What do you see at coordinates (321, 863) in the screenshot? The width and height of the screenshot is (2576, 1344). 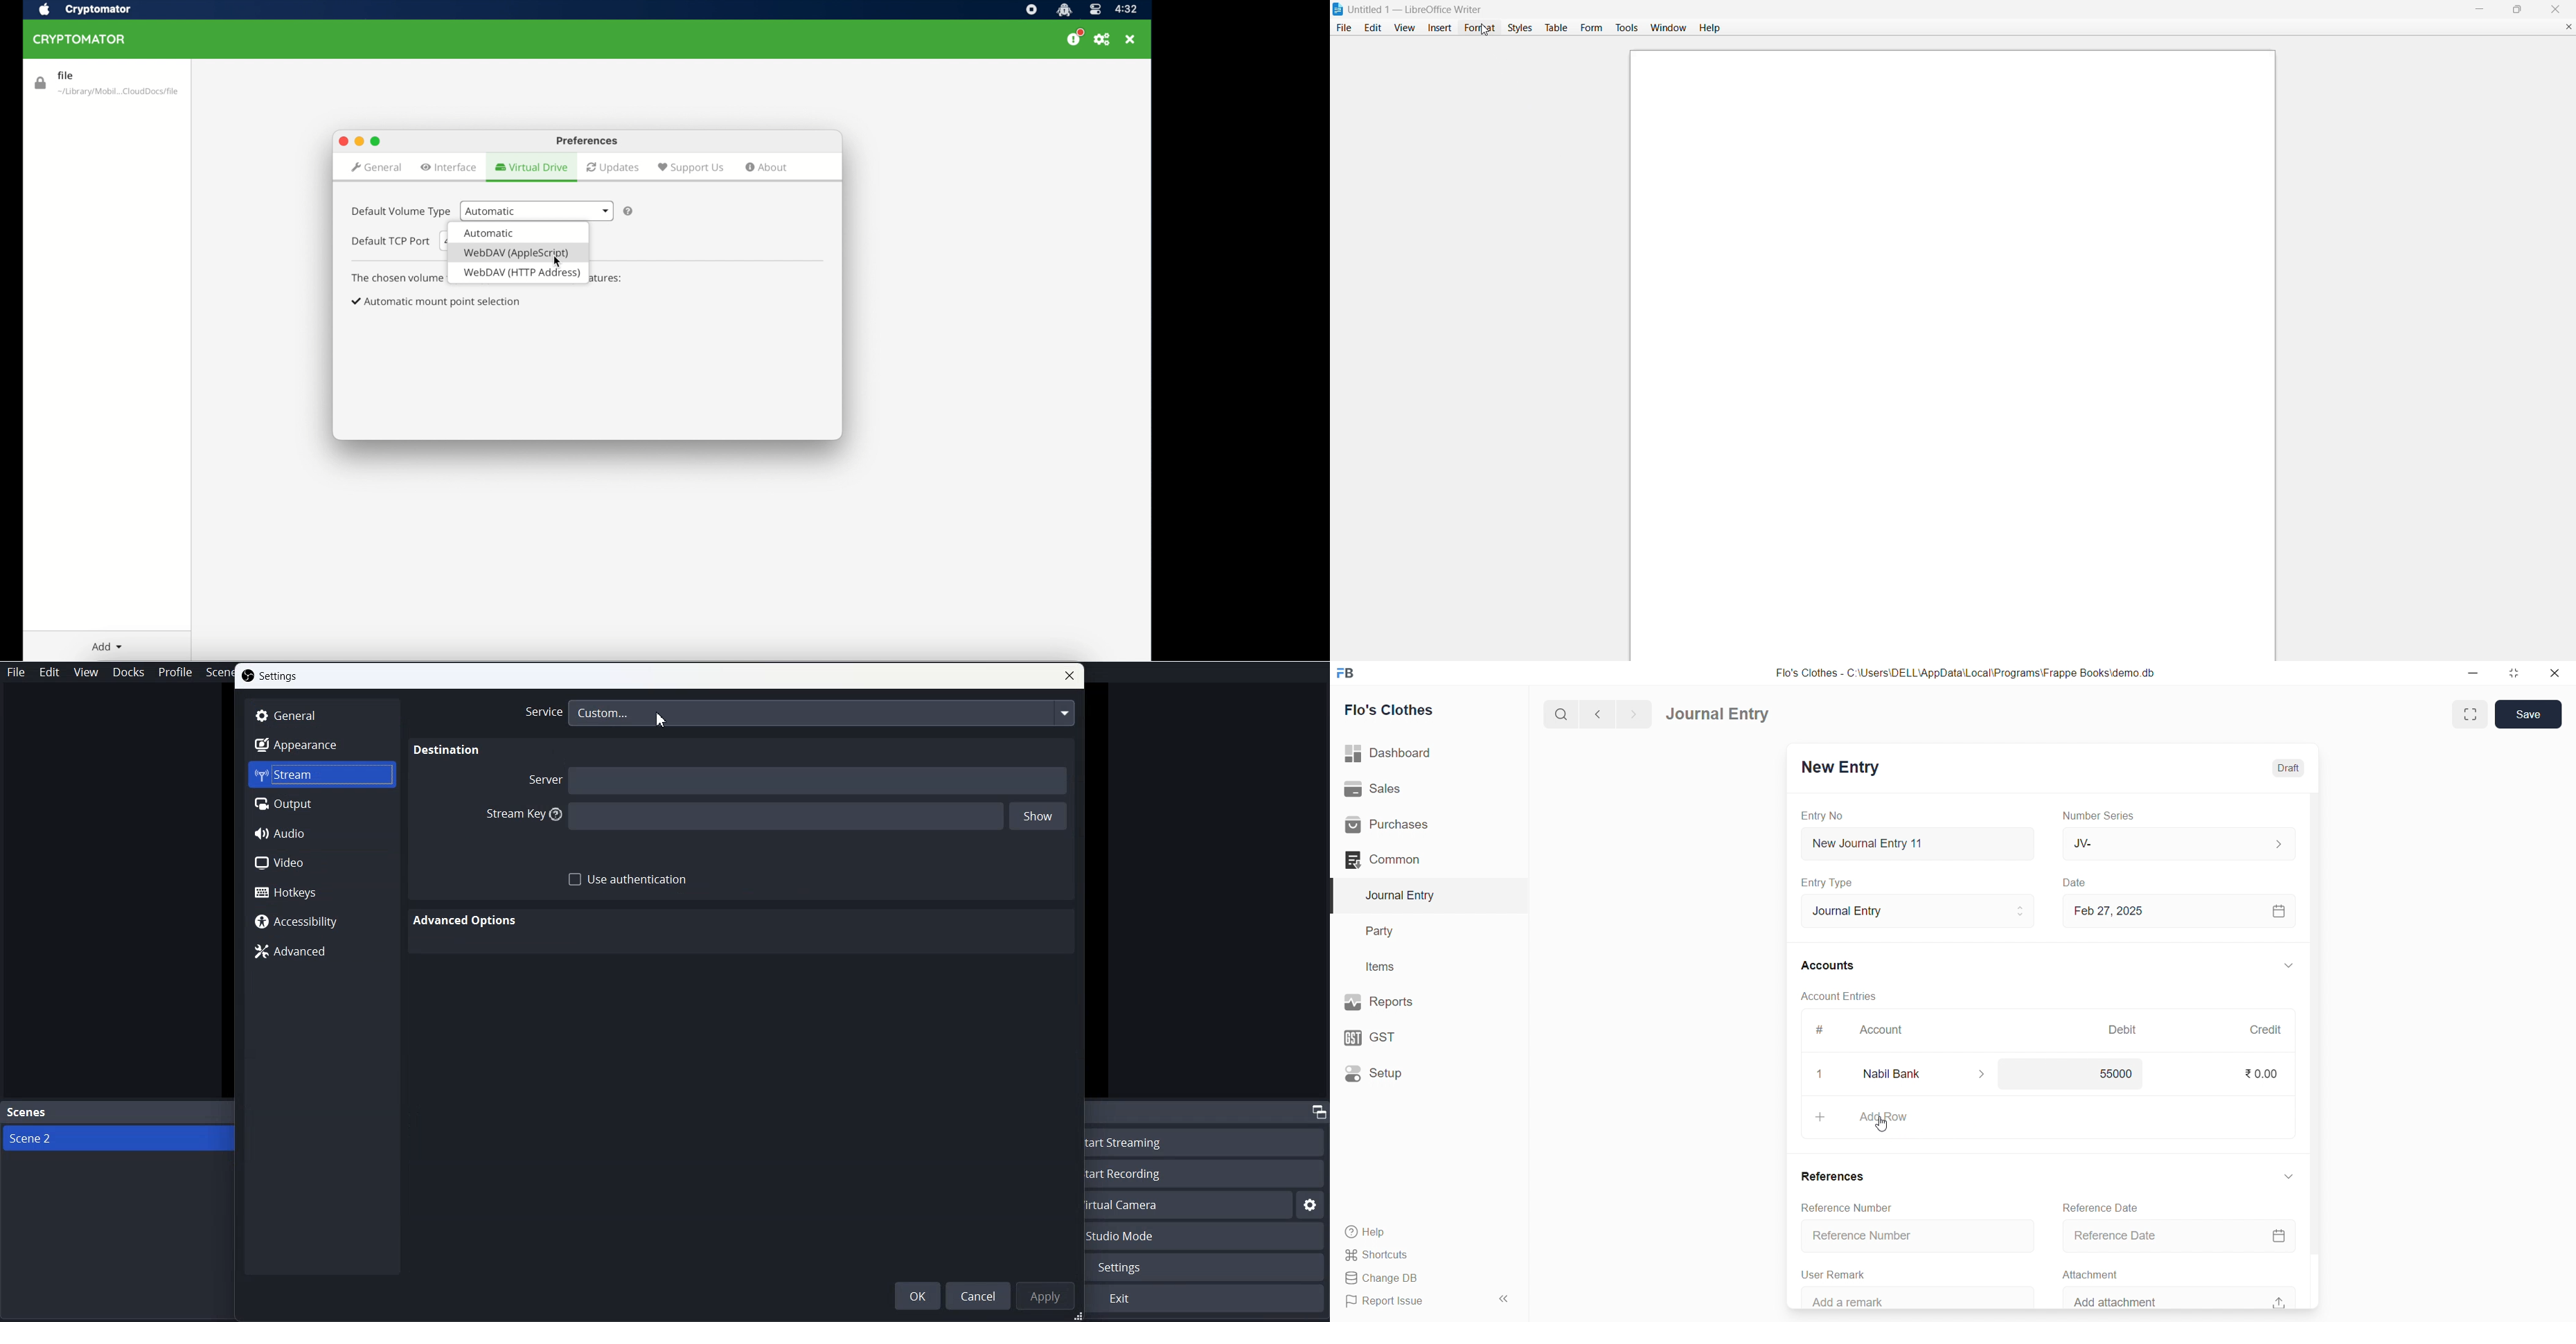 I see `Video` at bounding box center [321, 863].